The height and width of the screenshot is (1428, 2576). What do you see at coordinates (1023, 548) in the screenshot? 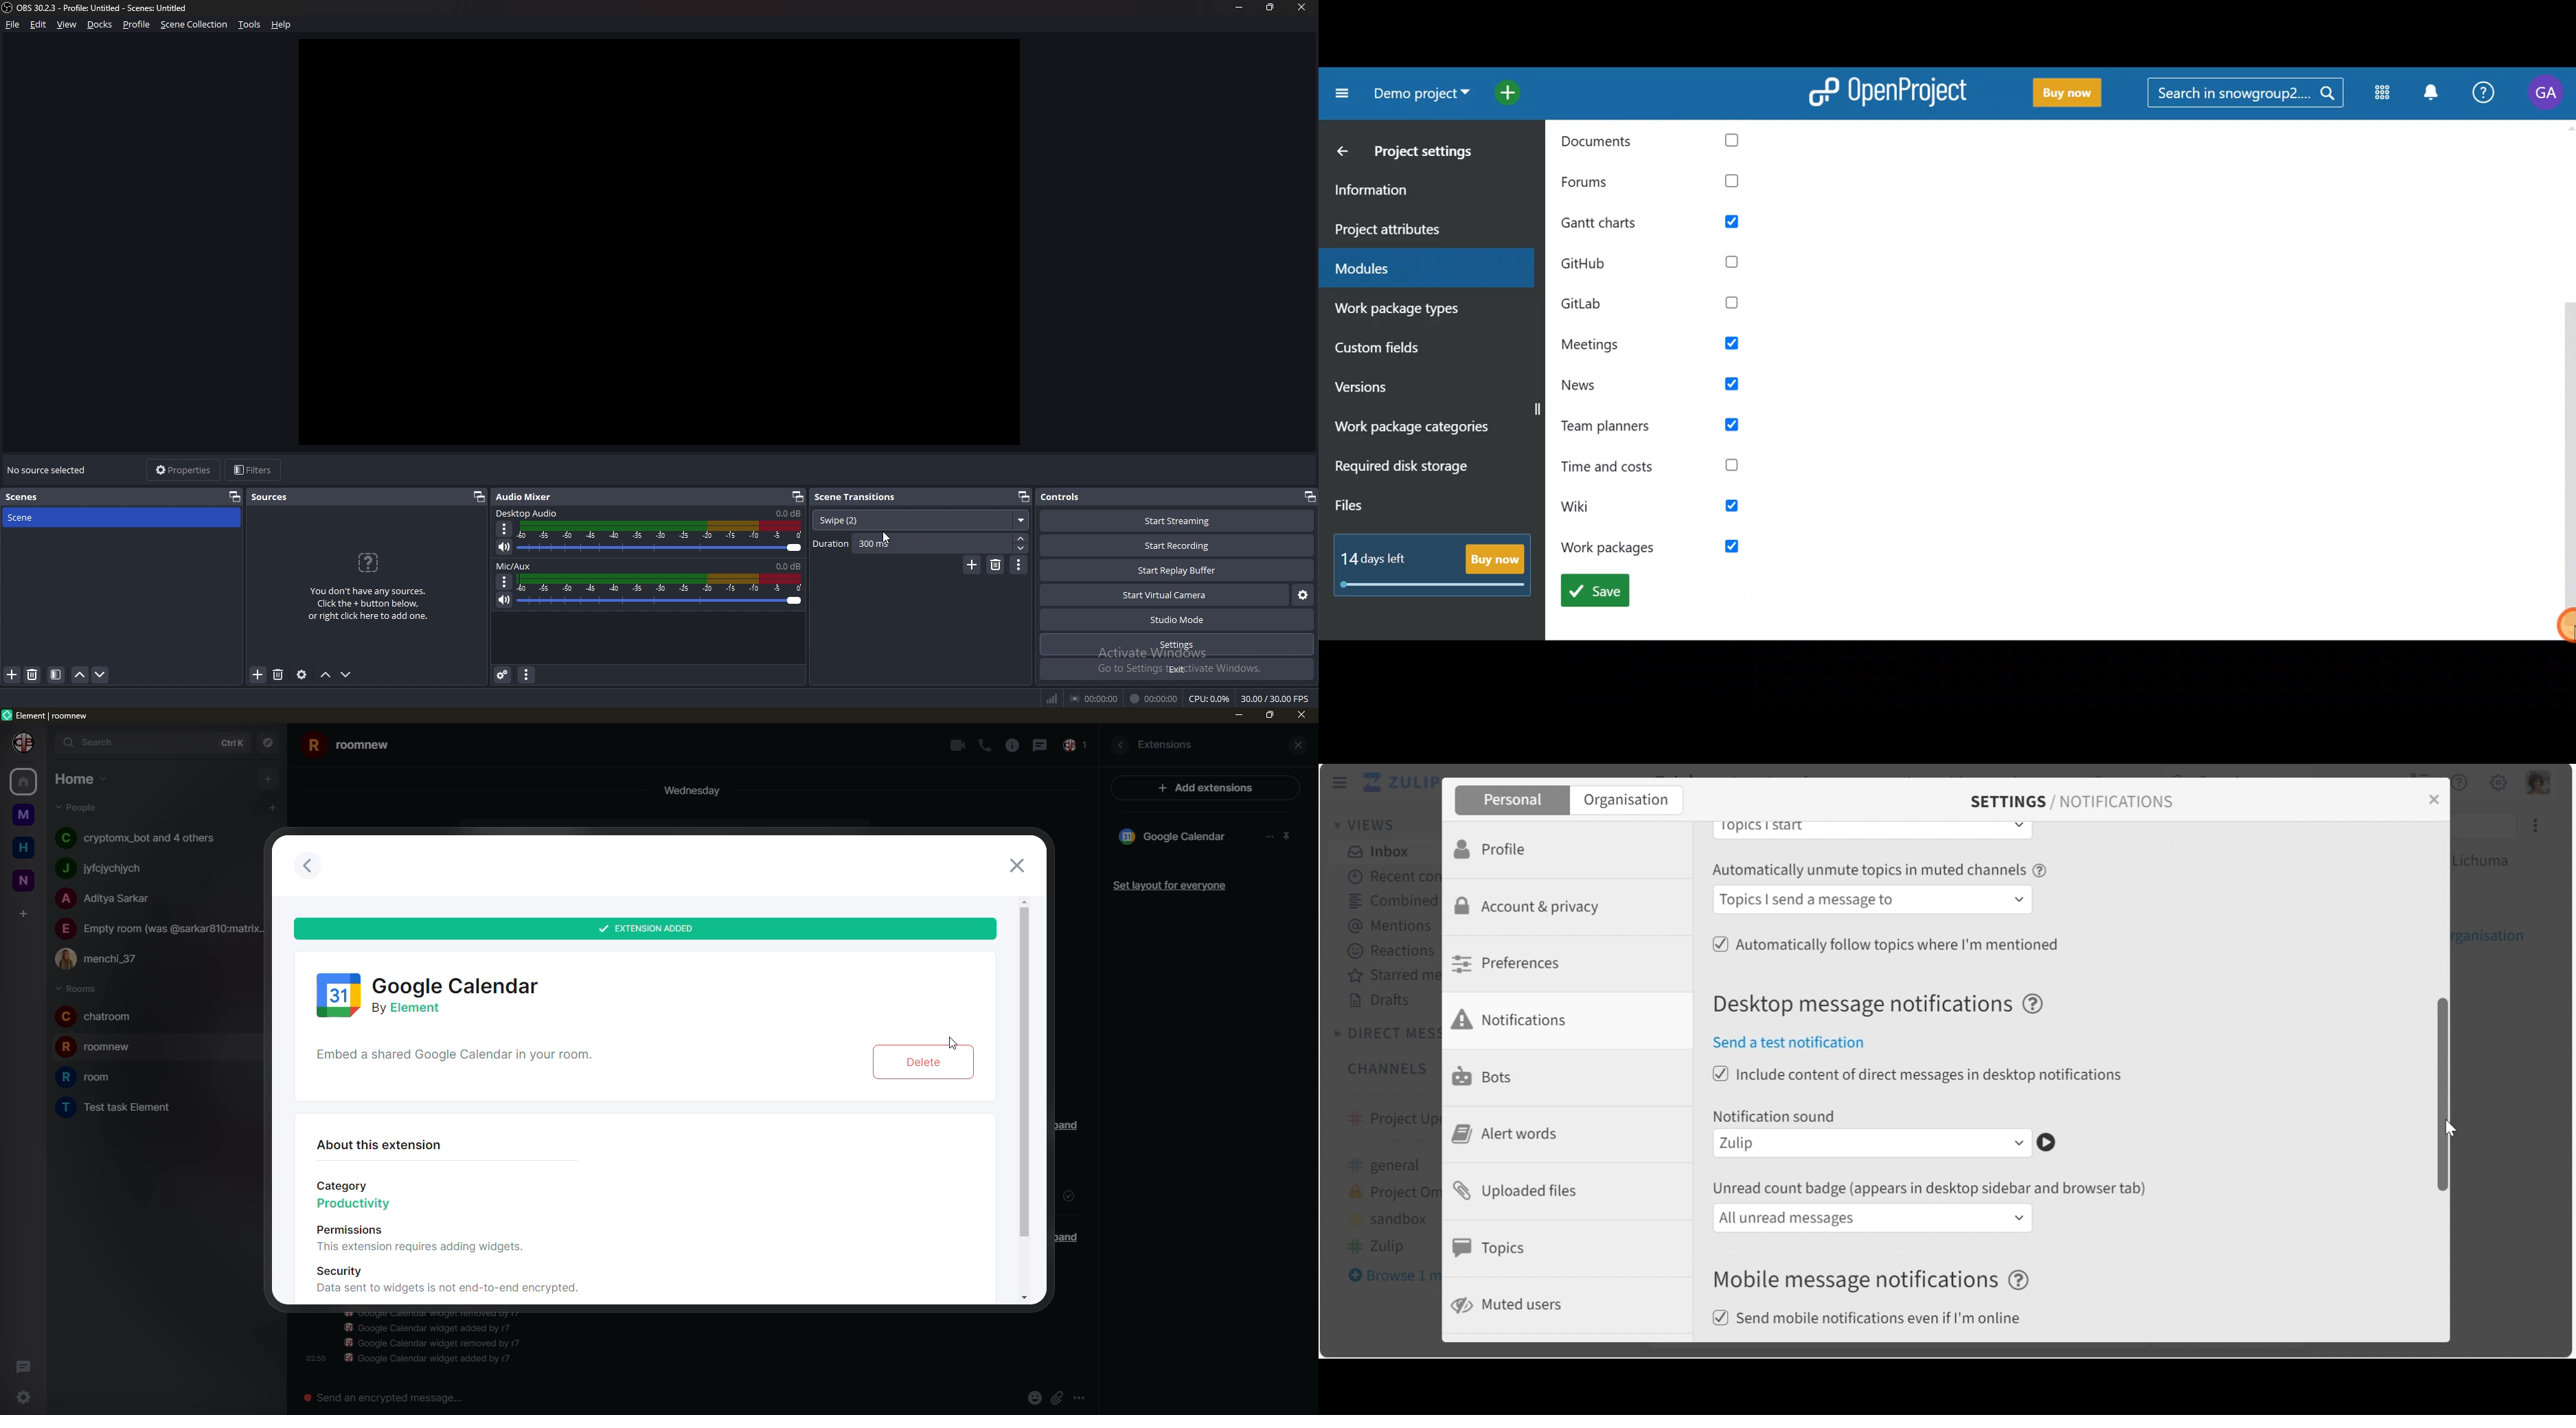
I see `decrease duration` at bounding box center [1023, 548].